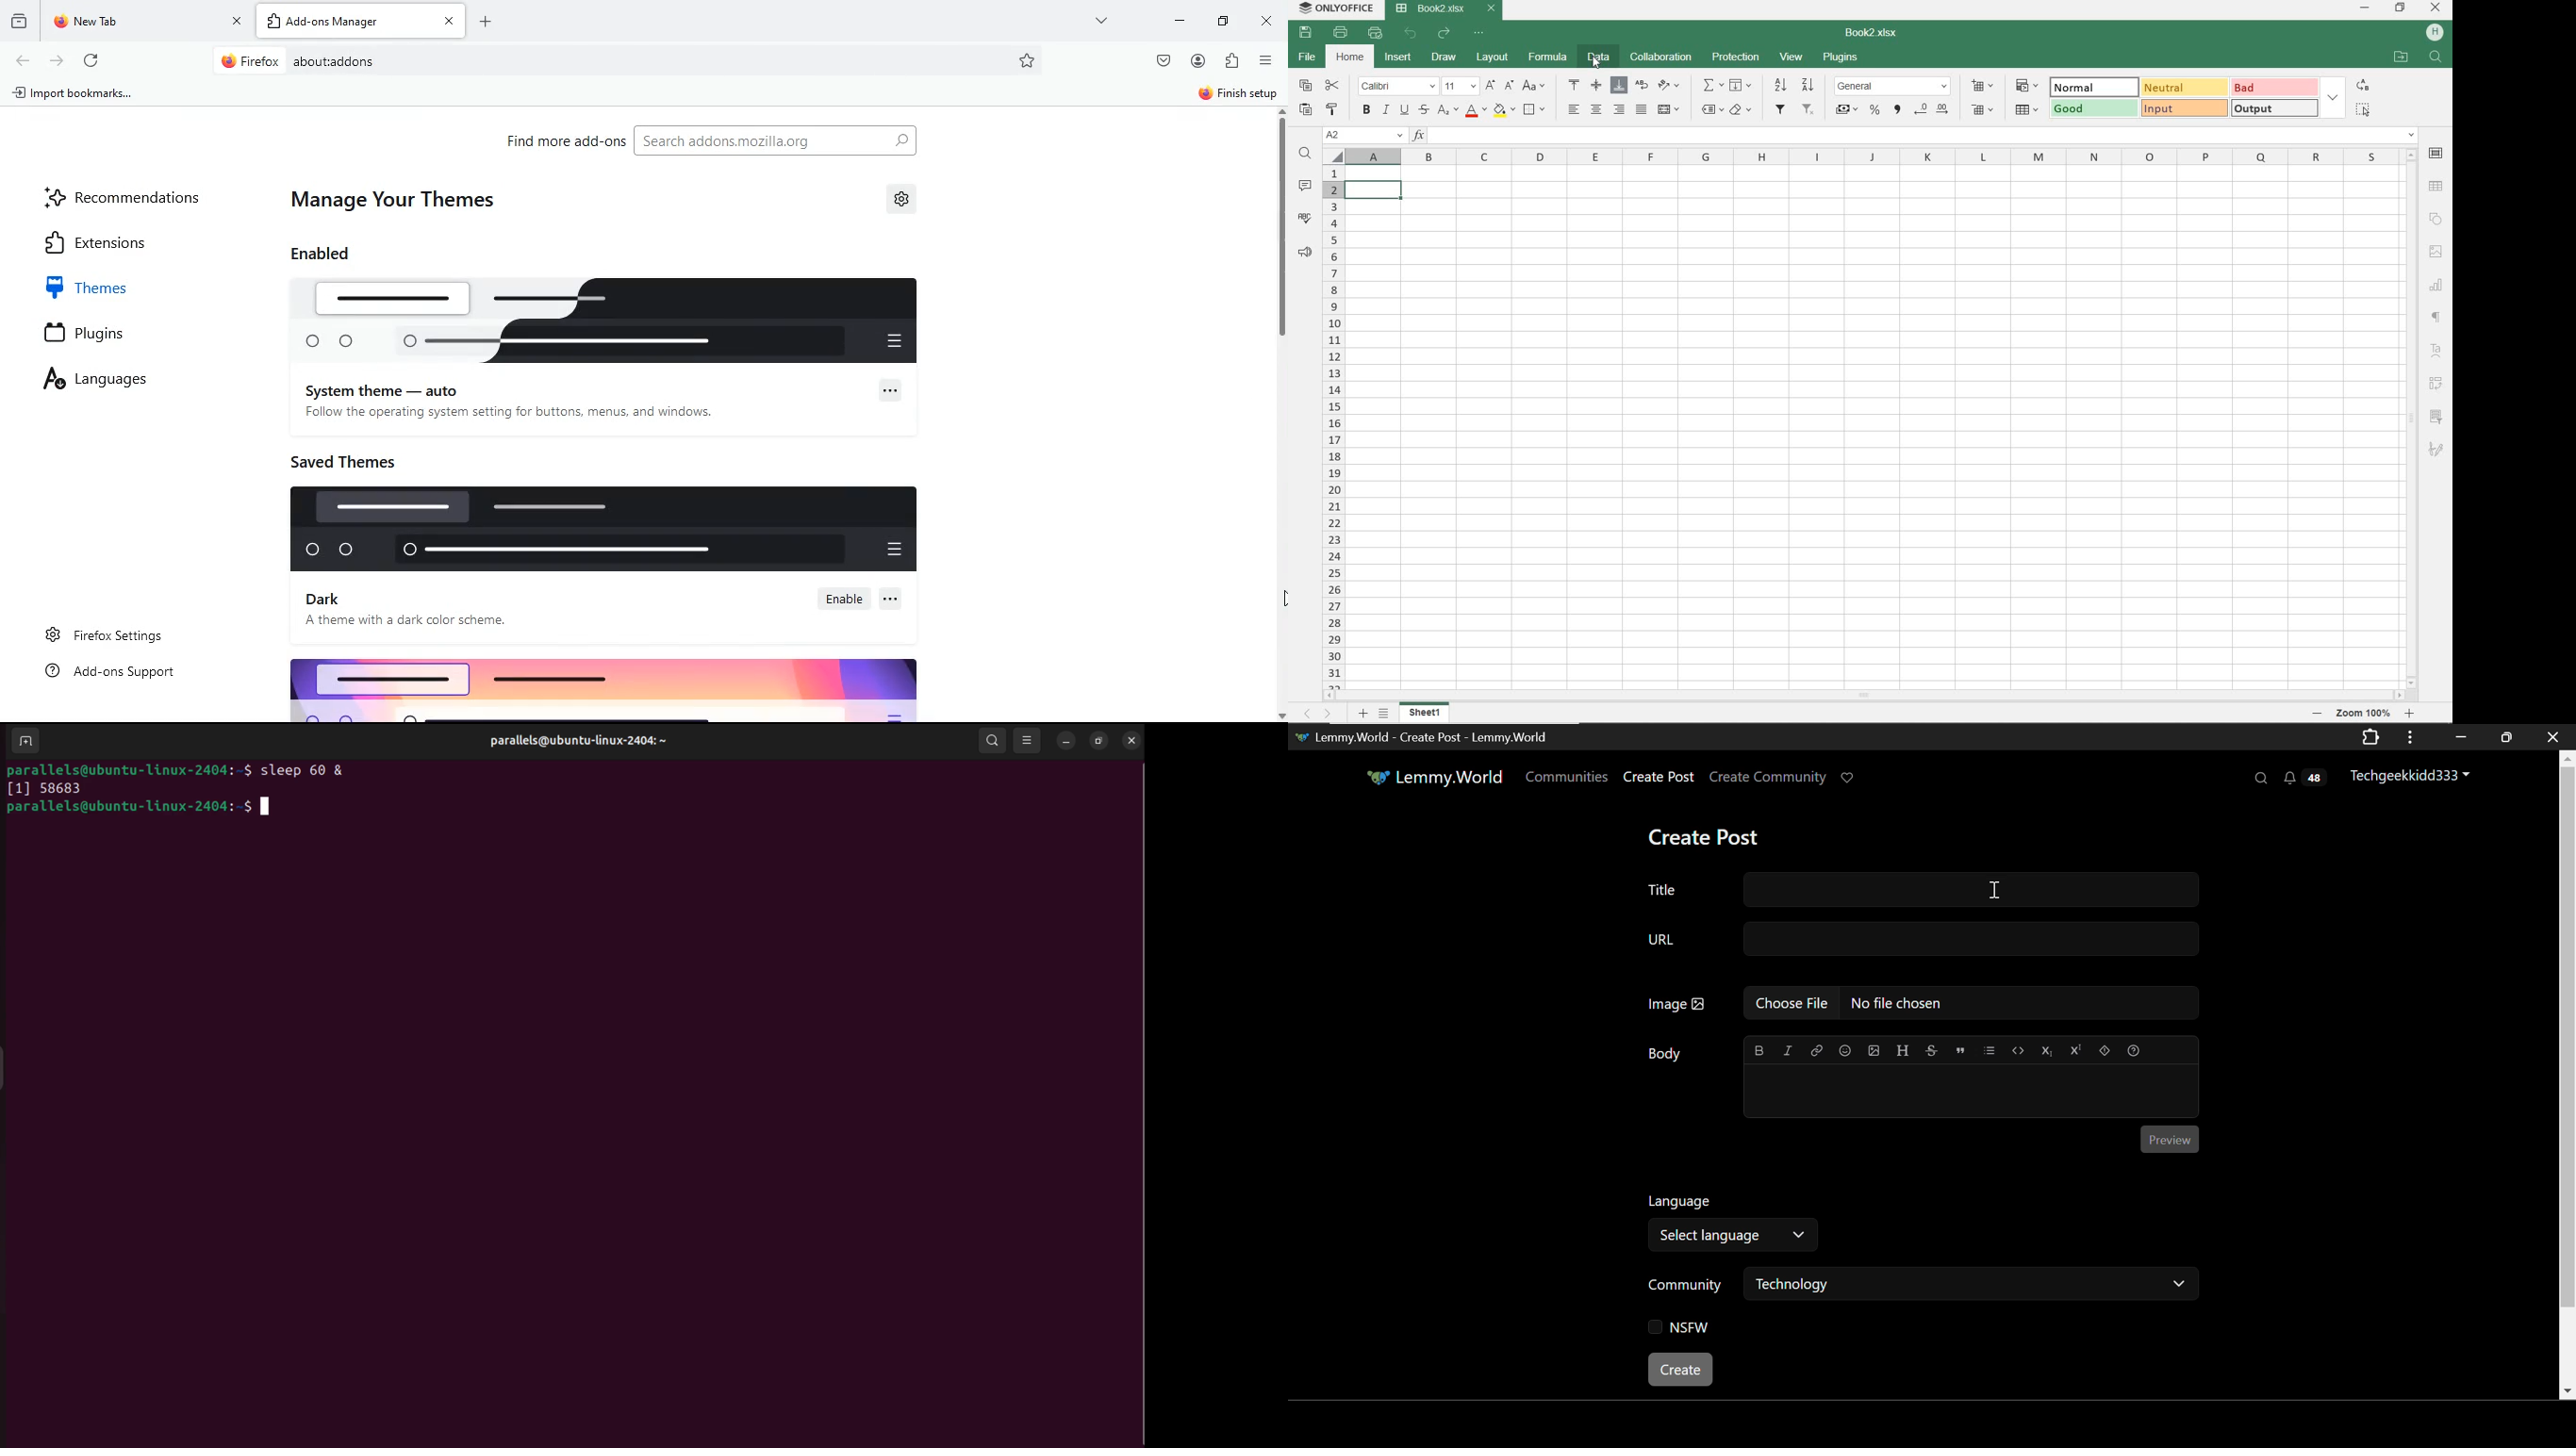 The height and width of the screenshot is (1456, 2576). Describe the element at coordinates (618, 323) in the screenshot. I see `logo` at that location.